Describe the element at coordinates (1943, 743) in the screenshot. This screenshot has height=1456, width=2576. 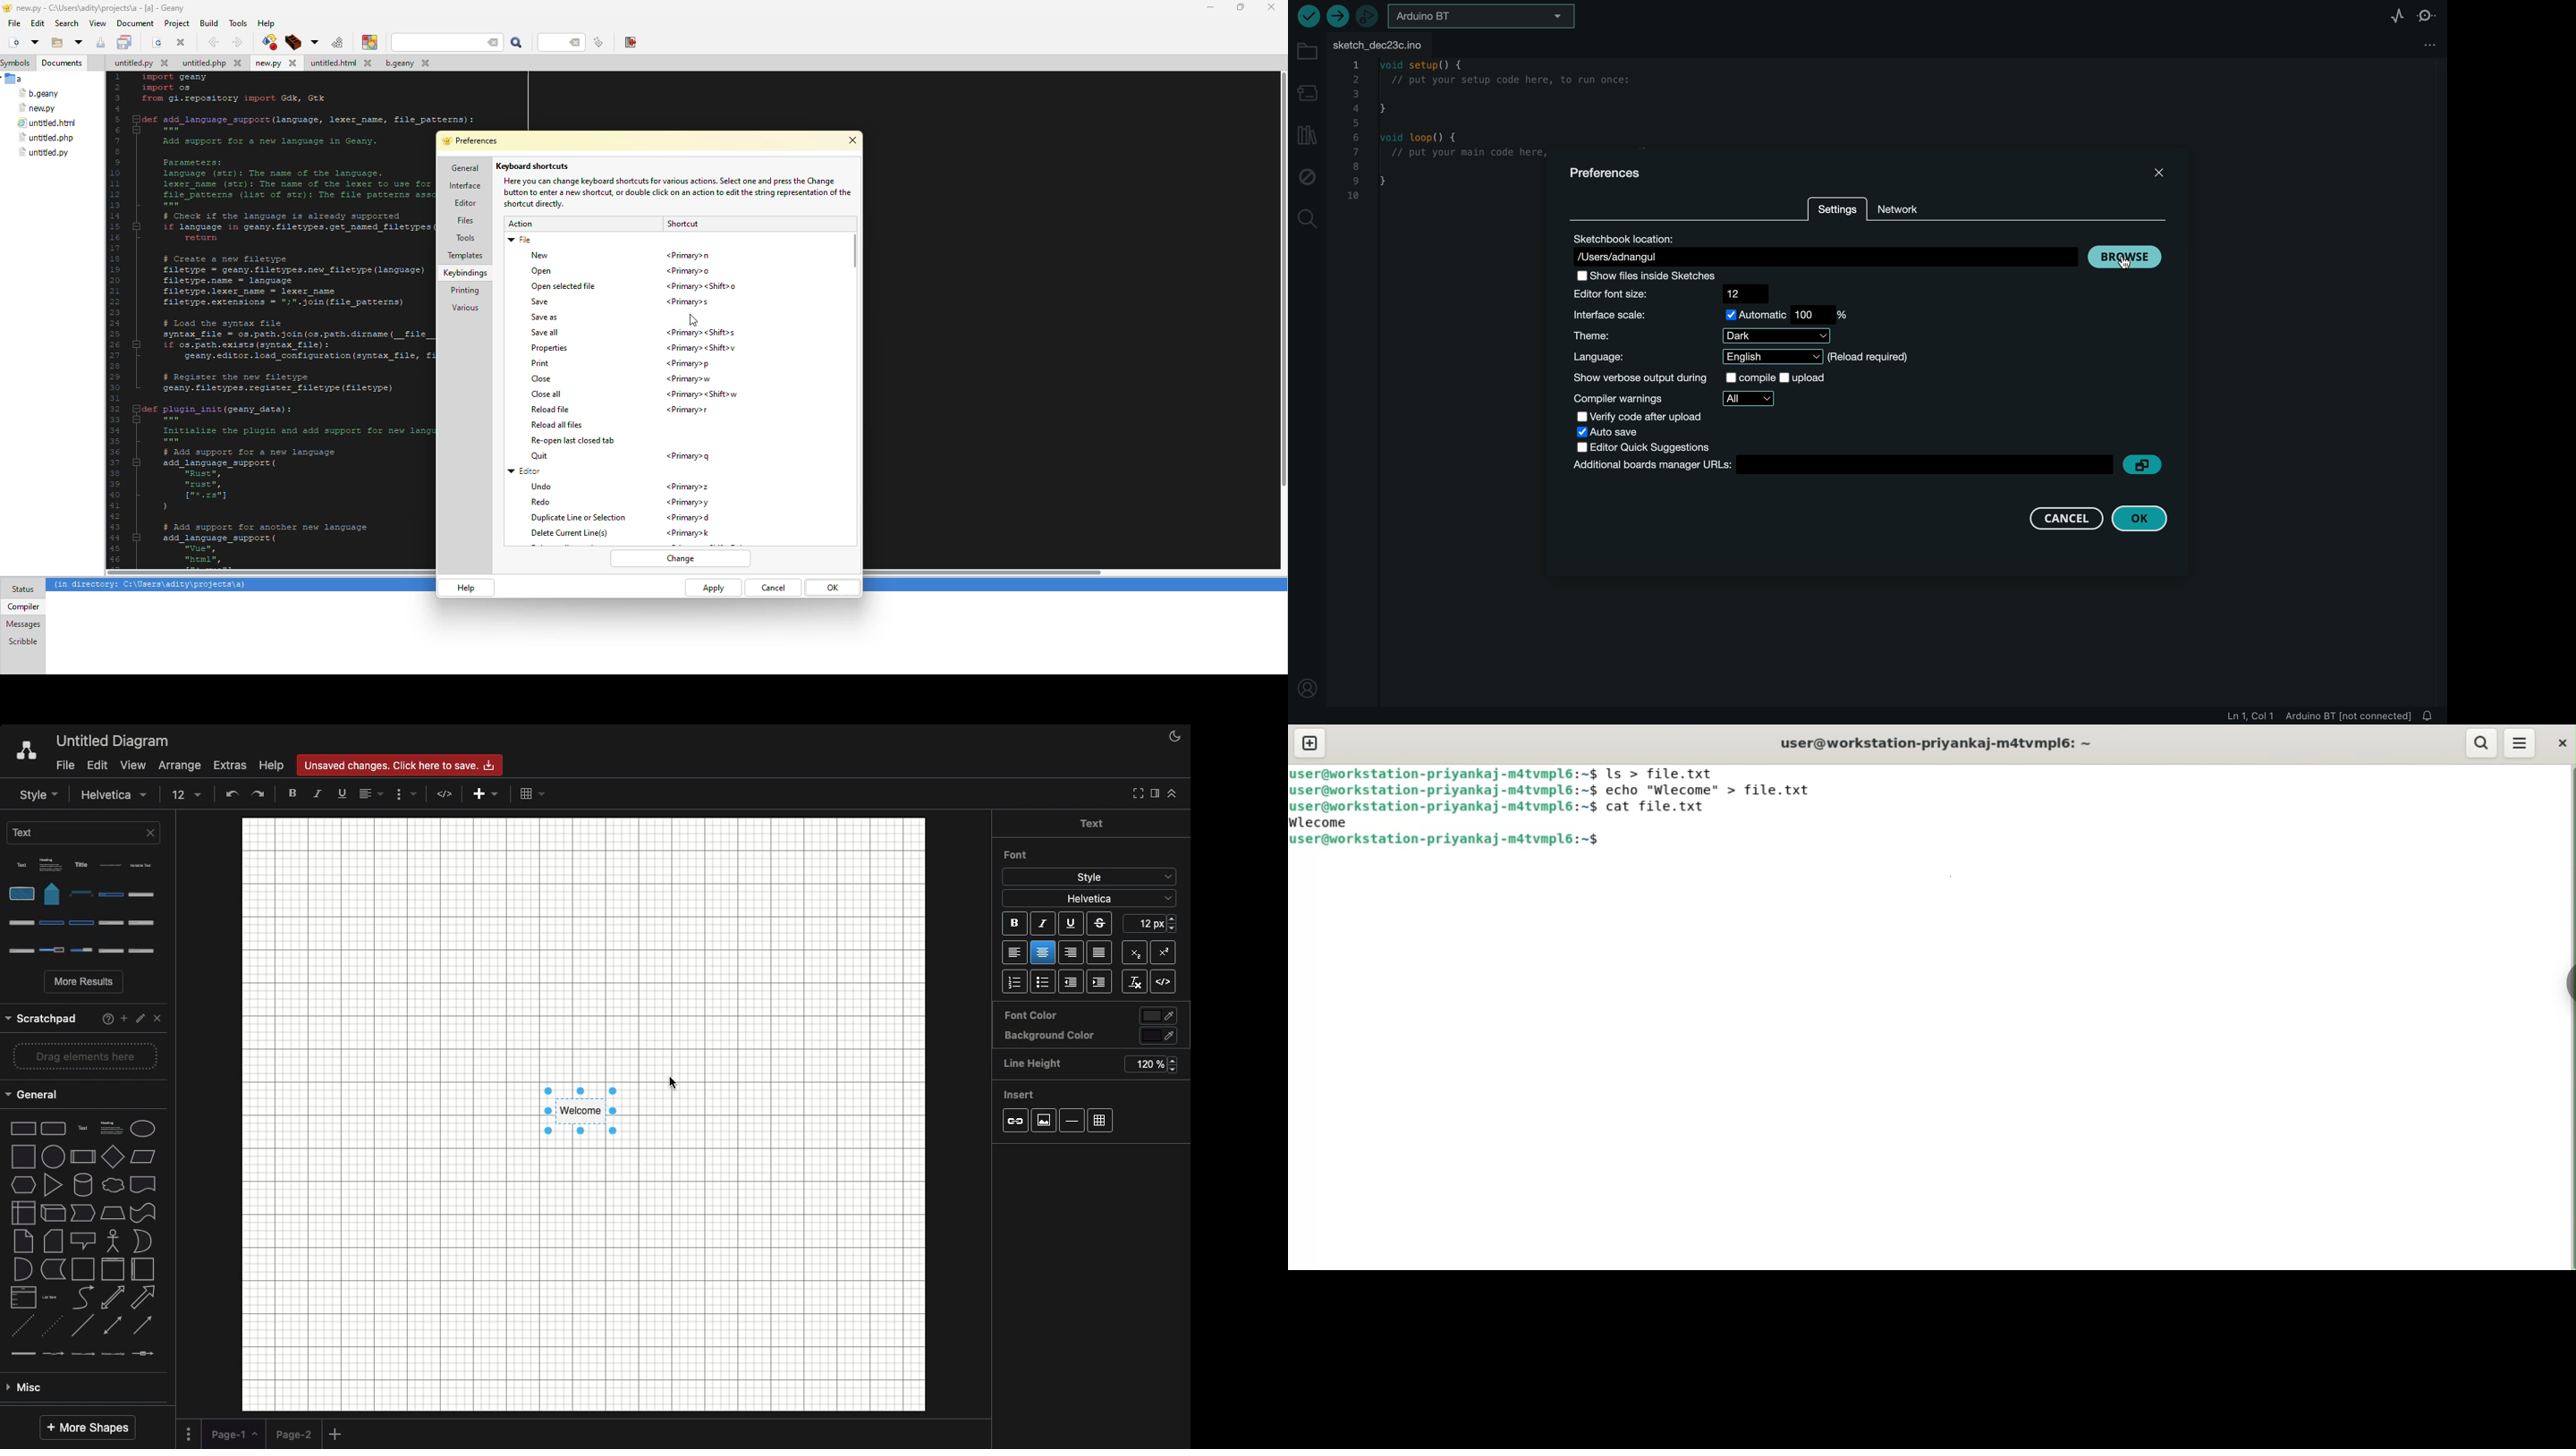
I see `user@workstation-priyankaj-m4tvmpl6: ~` at that location.